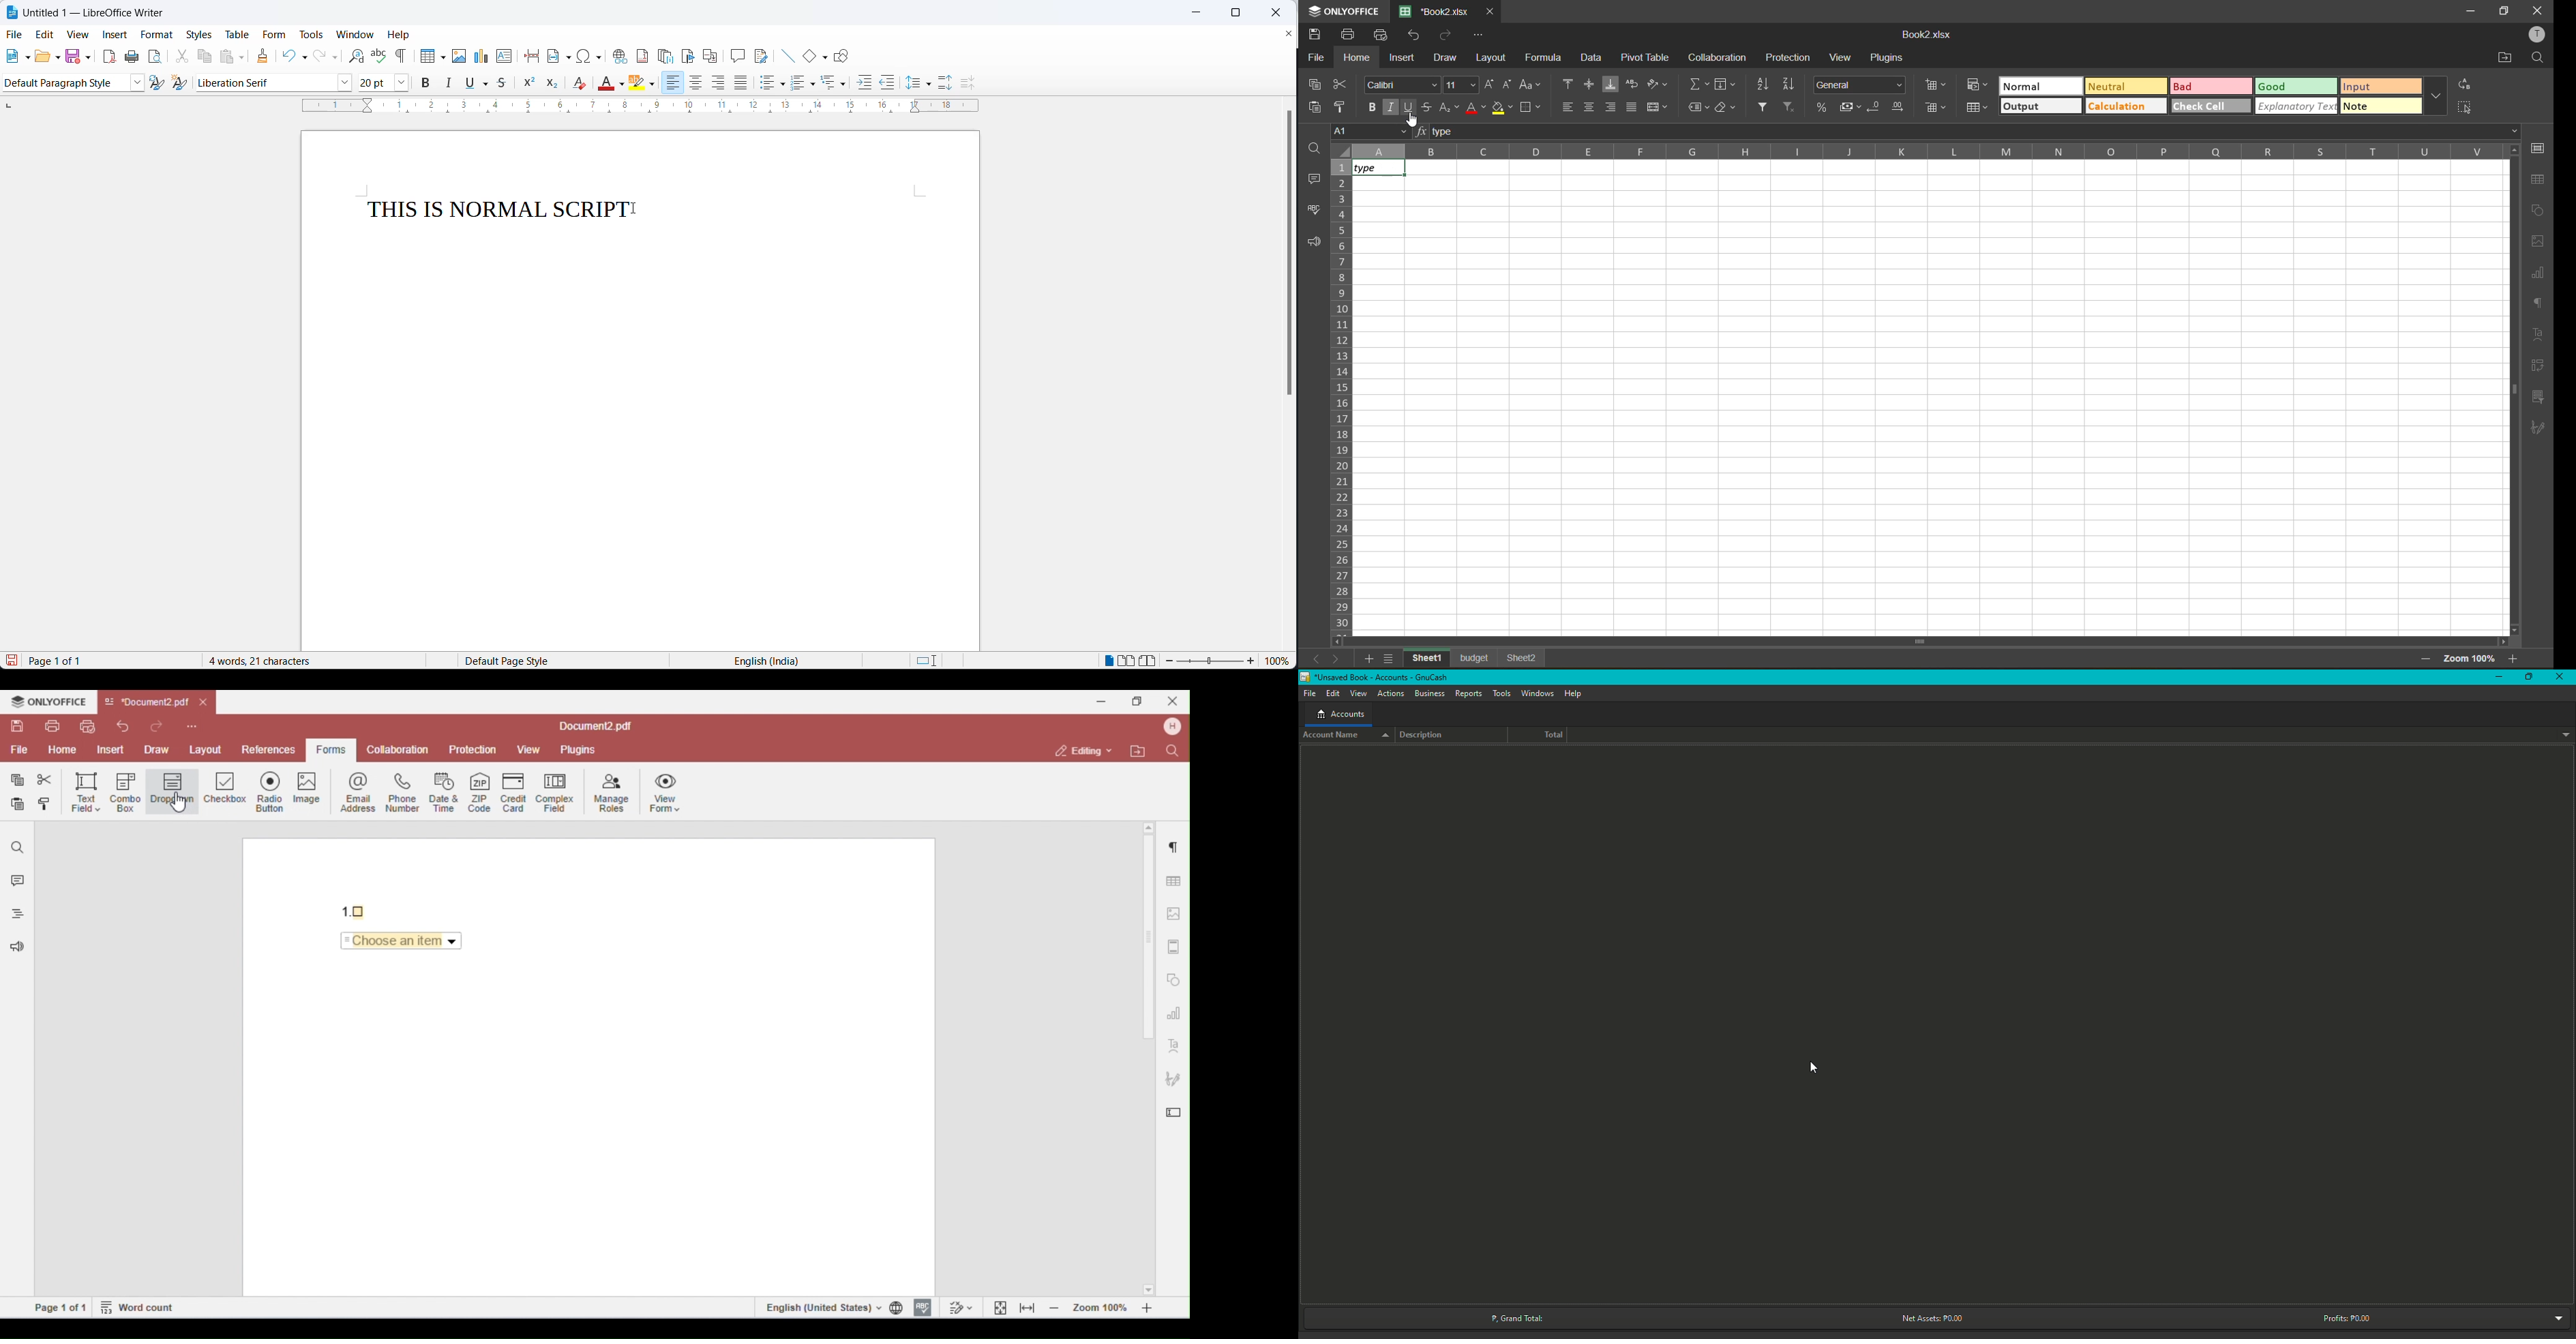 Image resolution: width=2576 pixels, height=1344 pixels. What do you see at coordinates (1530, 84) in the screenshot?
I see `change case` at bounding box center [1530, 84].